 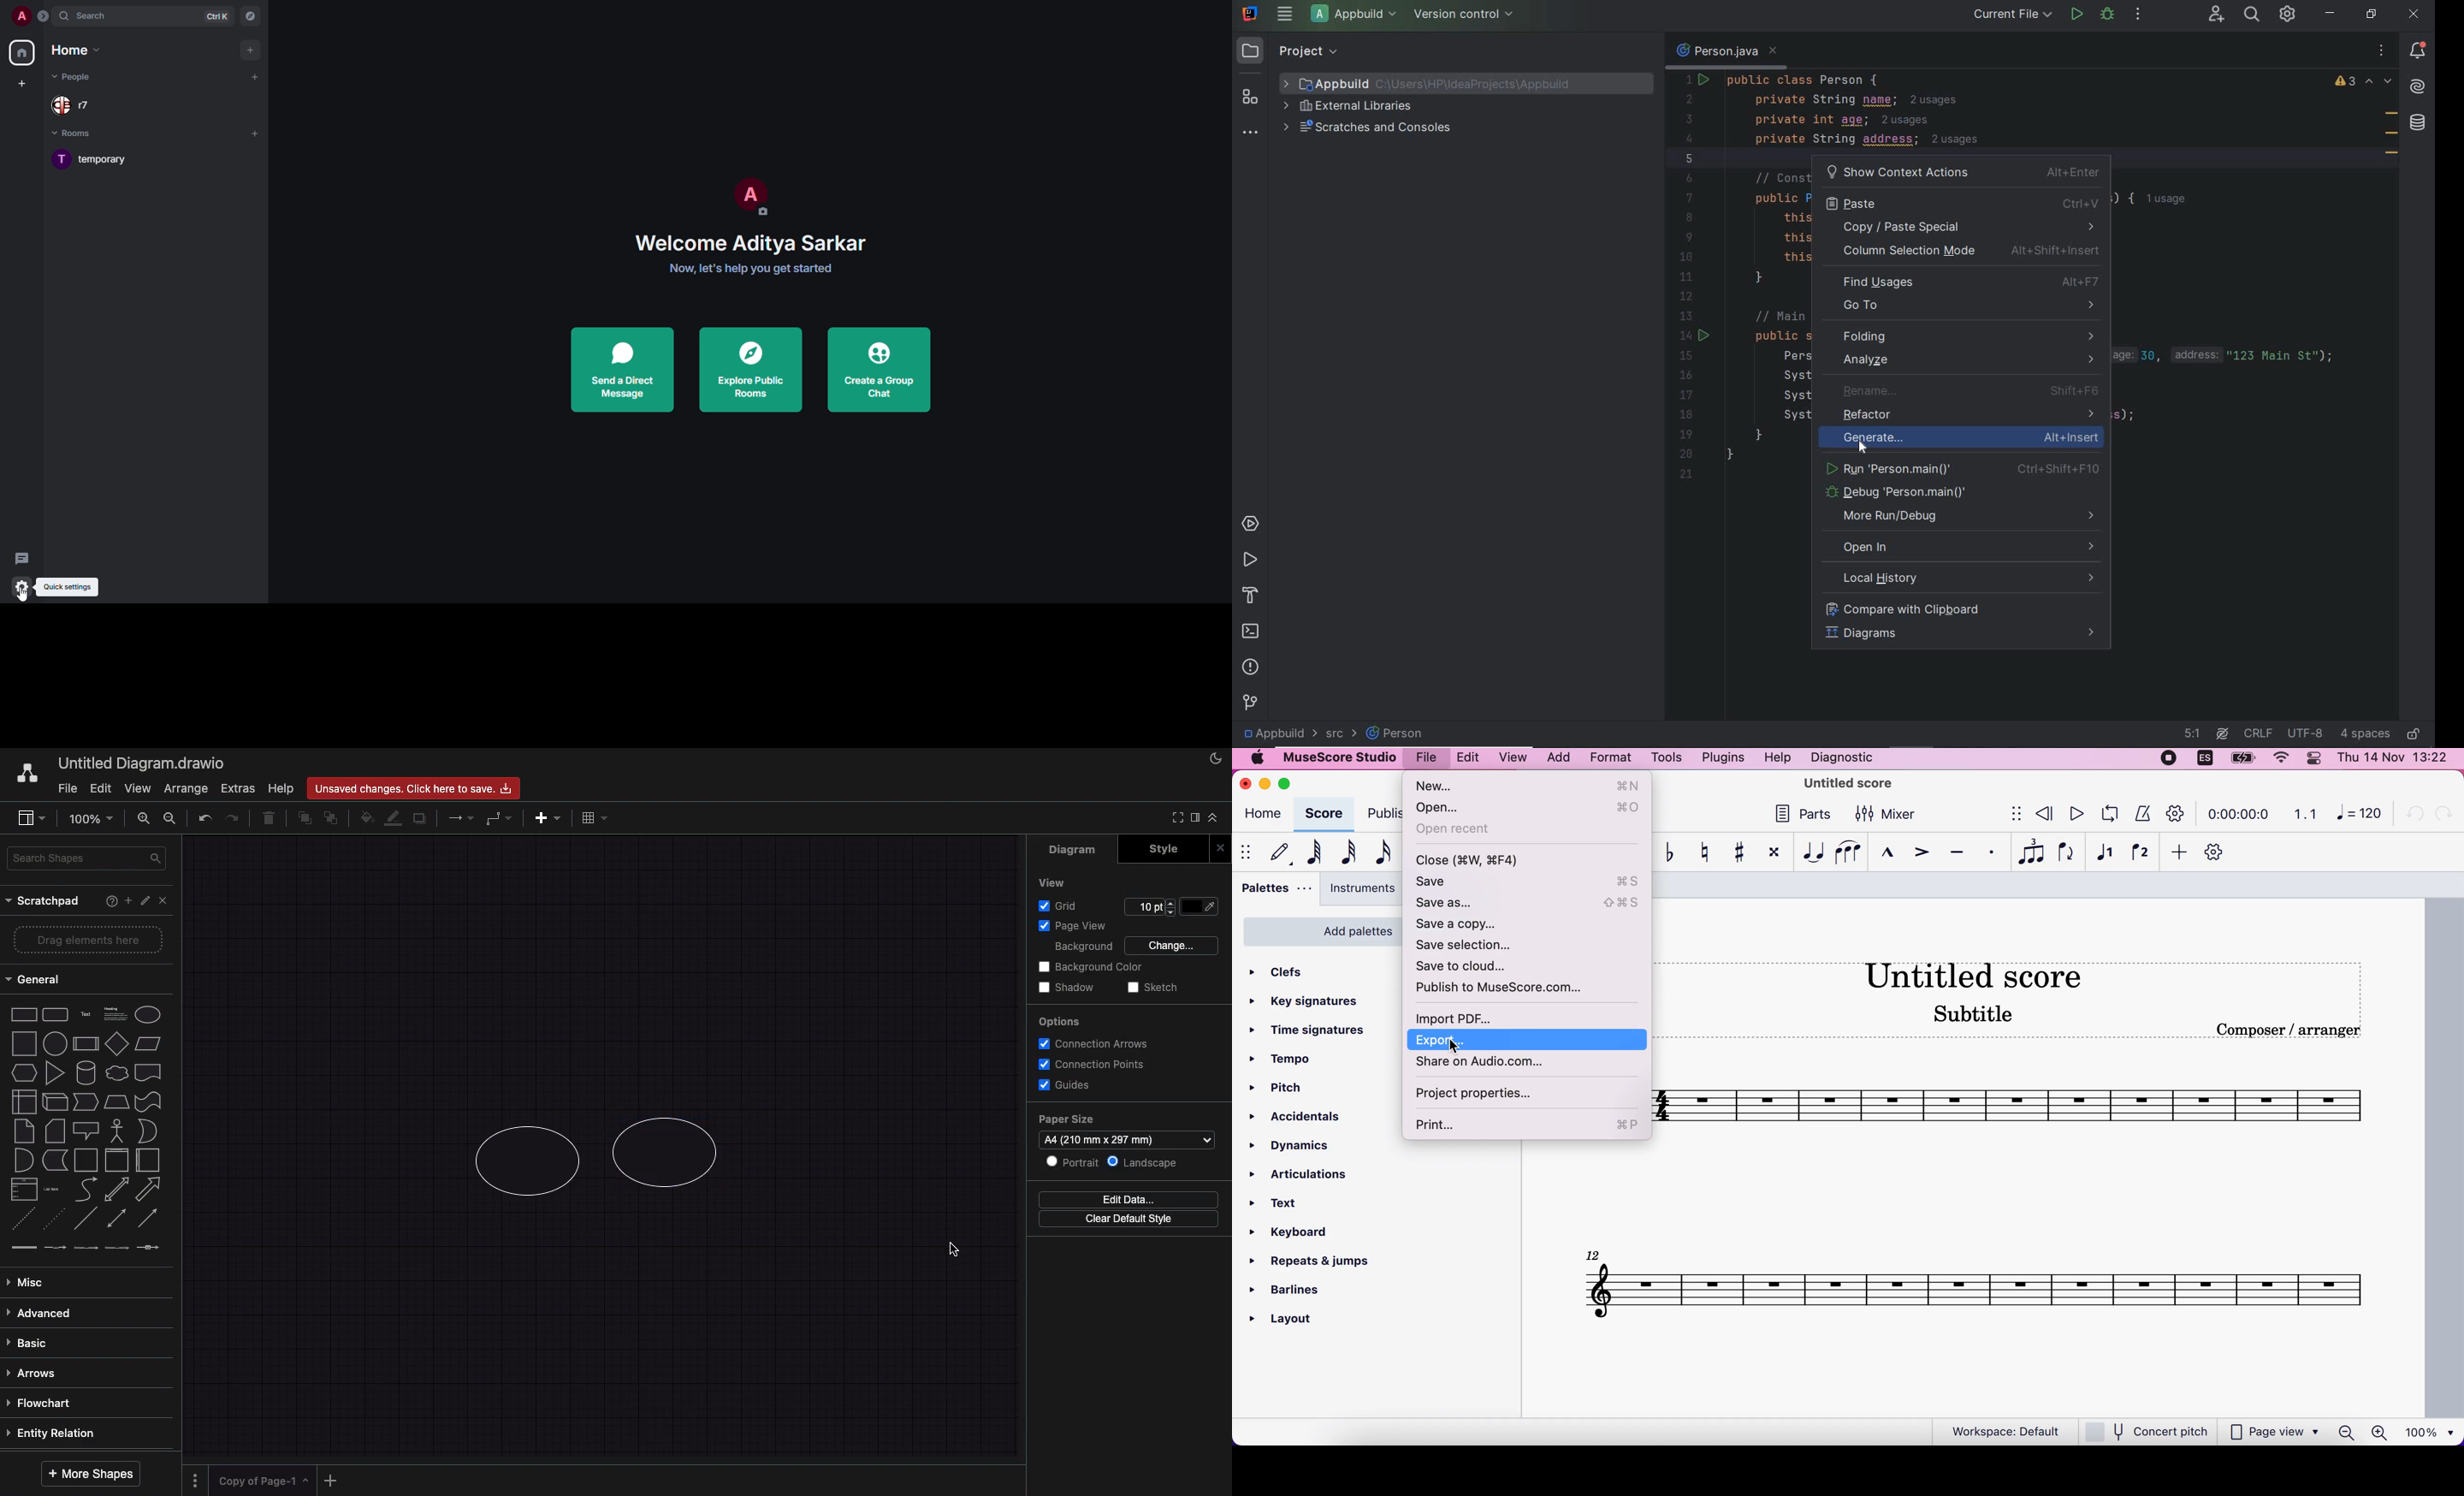 What do you see at coordinates (143, 818) in the screenshot?
I see `zoom in` at bounding box center [143, 818].